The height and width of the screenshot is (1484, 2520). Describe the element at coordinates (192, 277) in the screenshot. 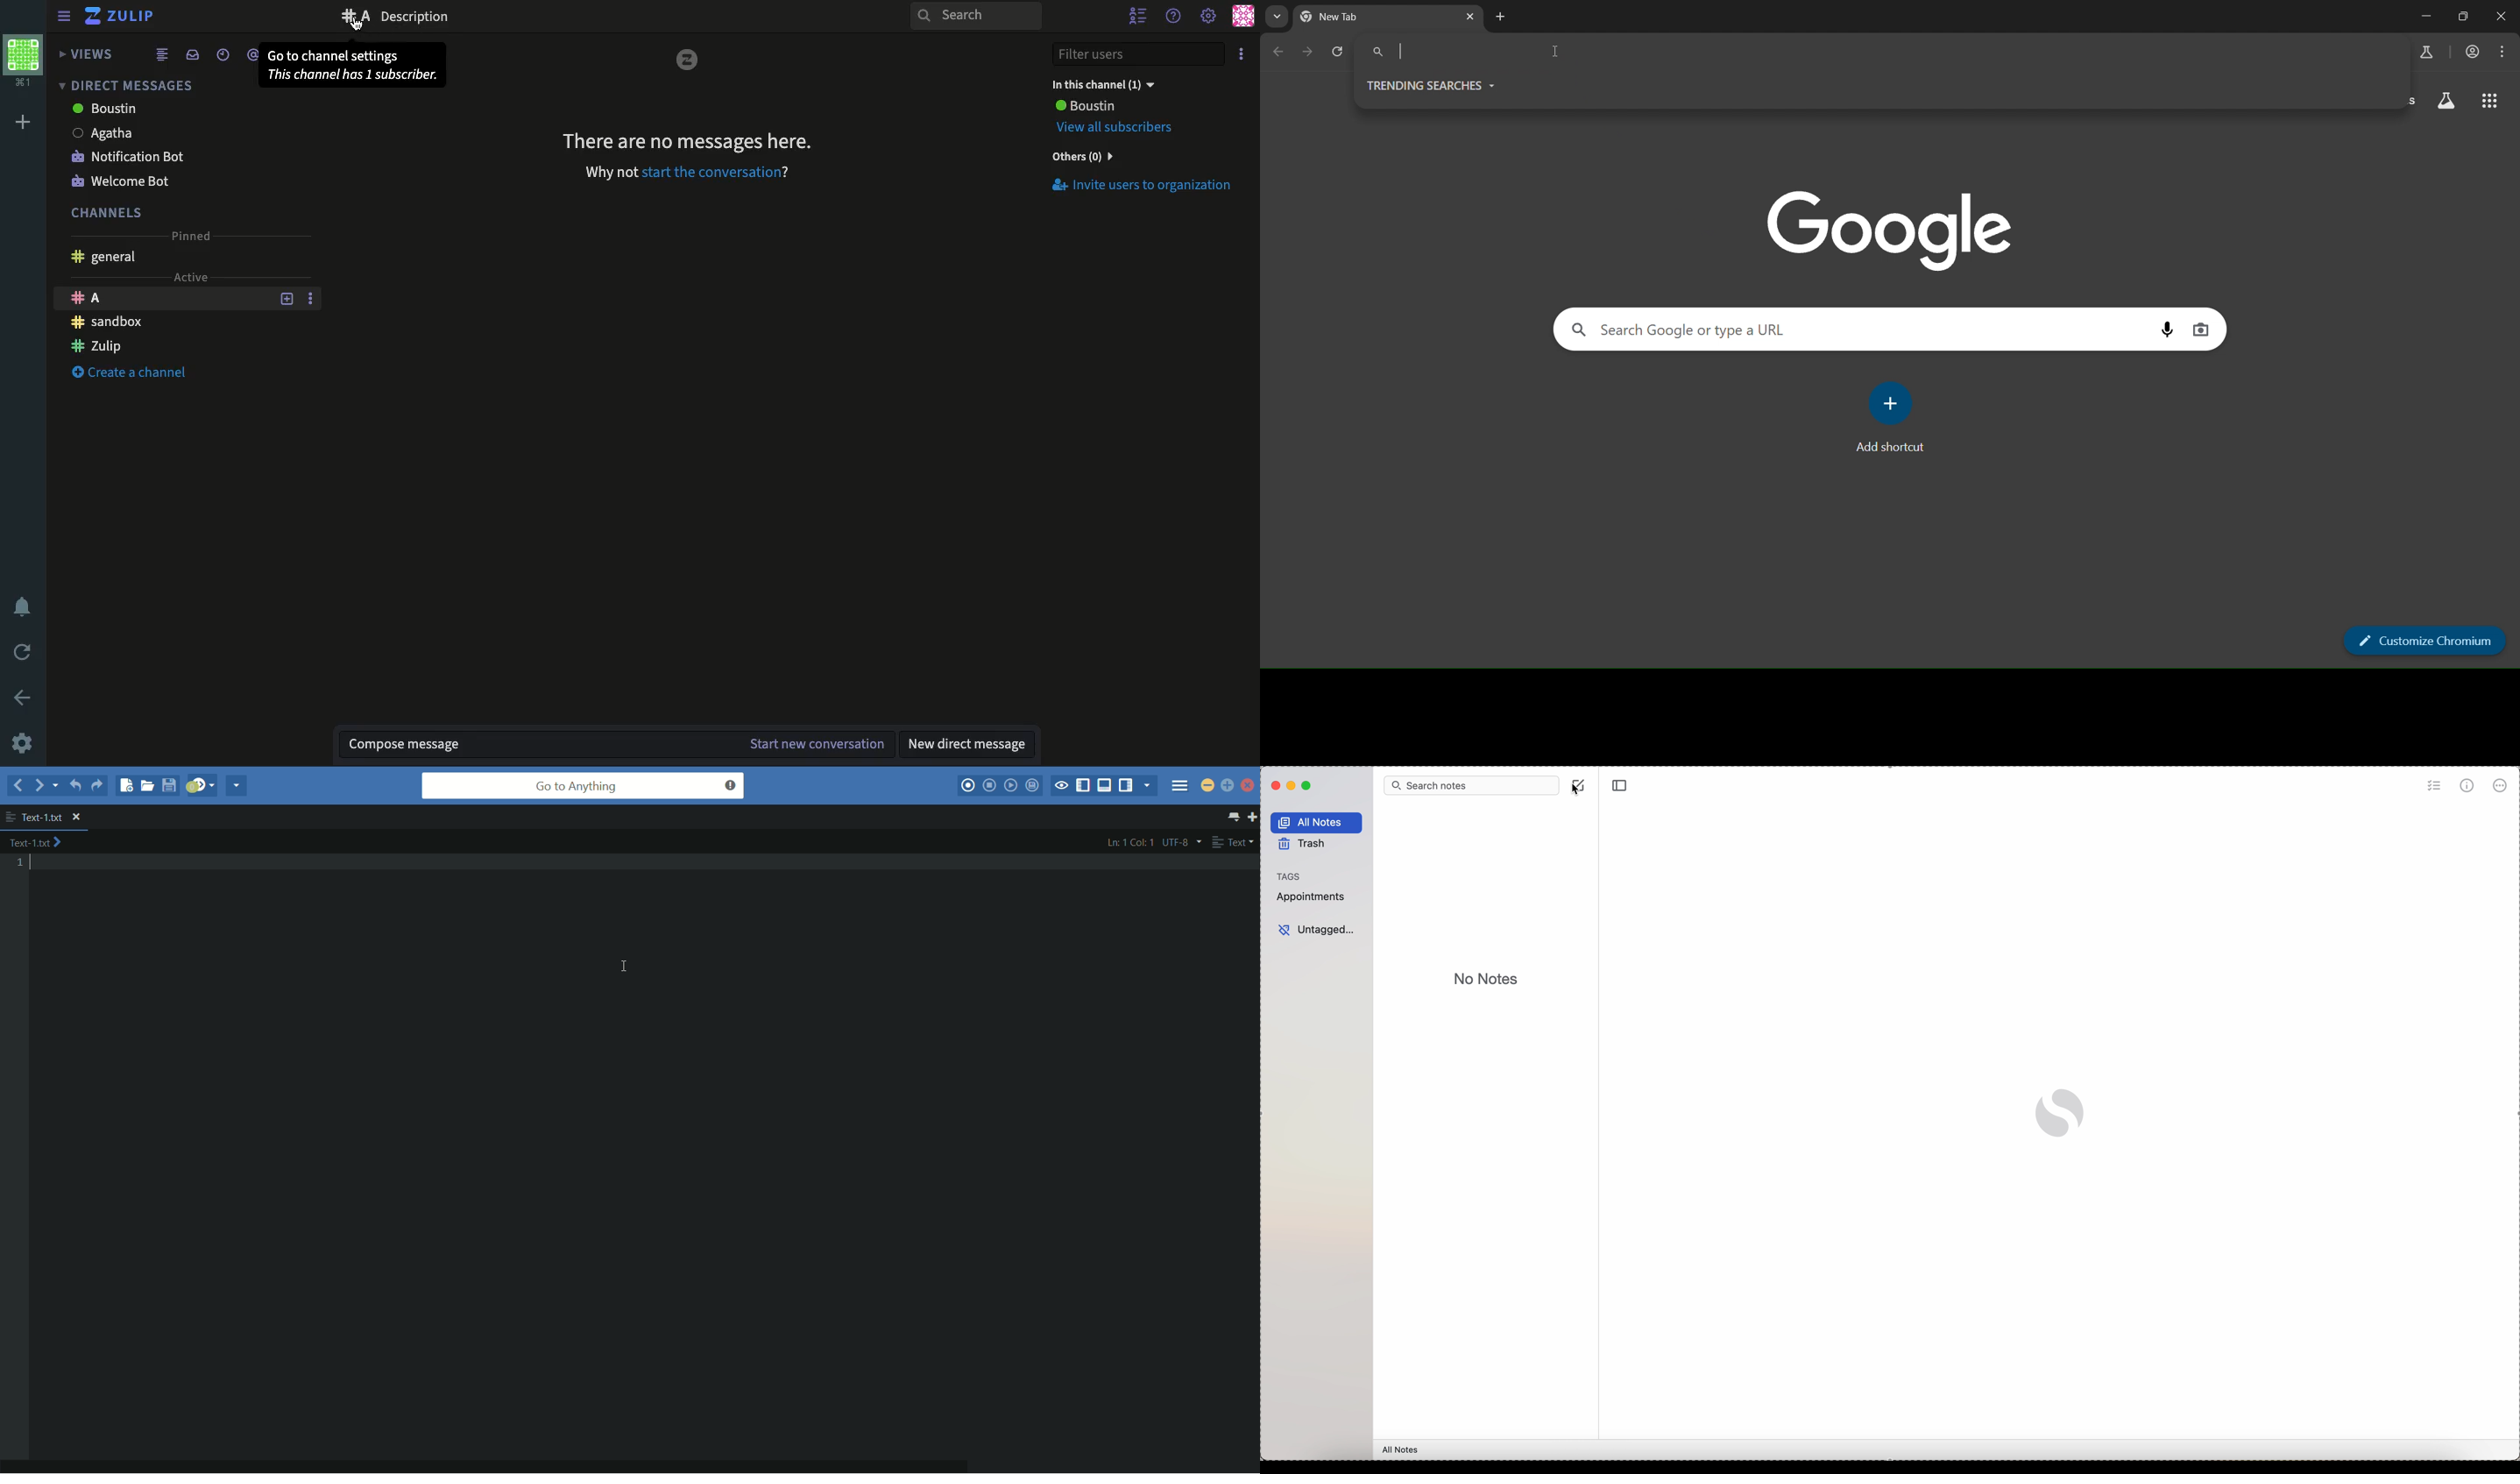

I see `Active` at that location.